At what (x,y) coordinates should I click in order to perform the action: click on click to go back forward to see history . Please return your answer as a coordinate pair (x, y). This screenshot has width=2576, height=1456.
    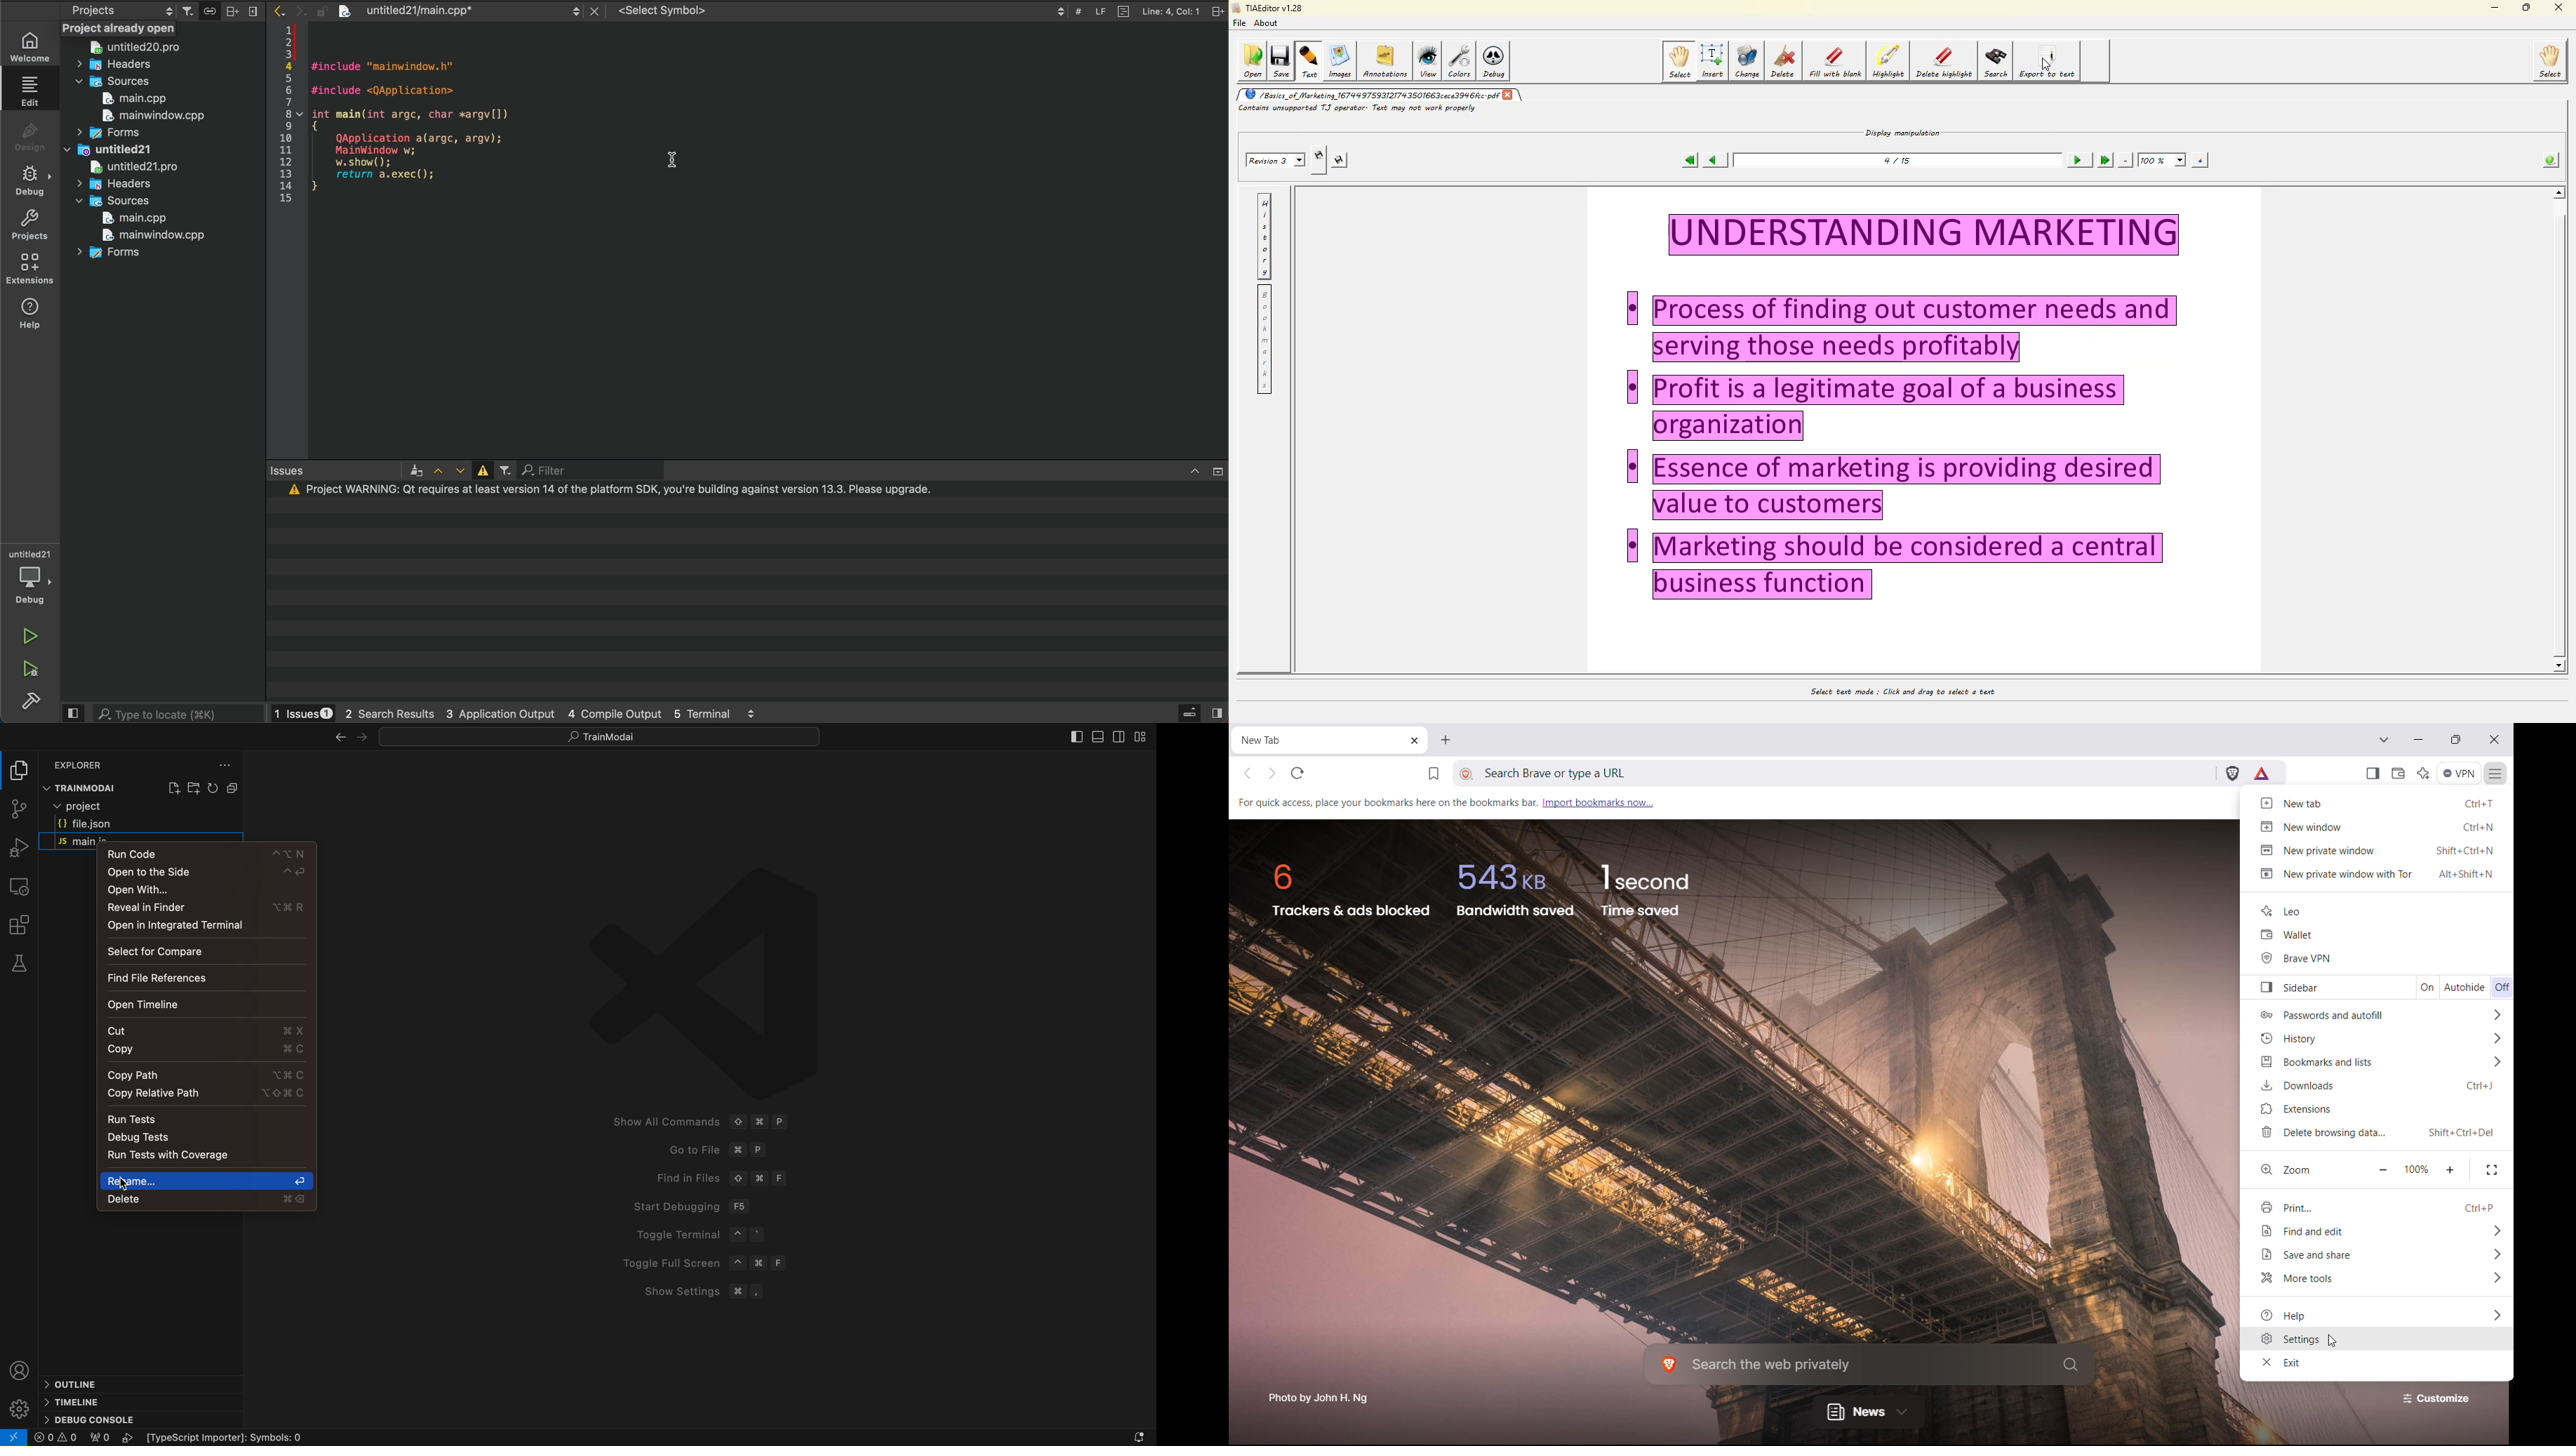
    Looking at the image, I should click on (1270, 773).